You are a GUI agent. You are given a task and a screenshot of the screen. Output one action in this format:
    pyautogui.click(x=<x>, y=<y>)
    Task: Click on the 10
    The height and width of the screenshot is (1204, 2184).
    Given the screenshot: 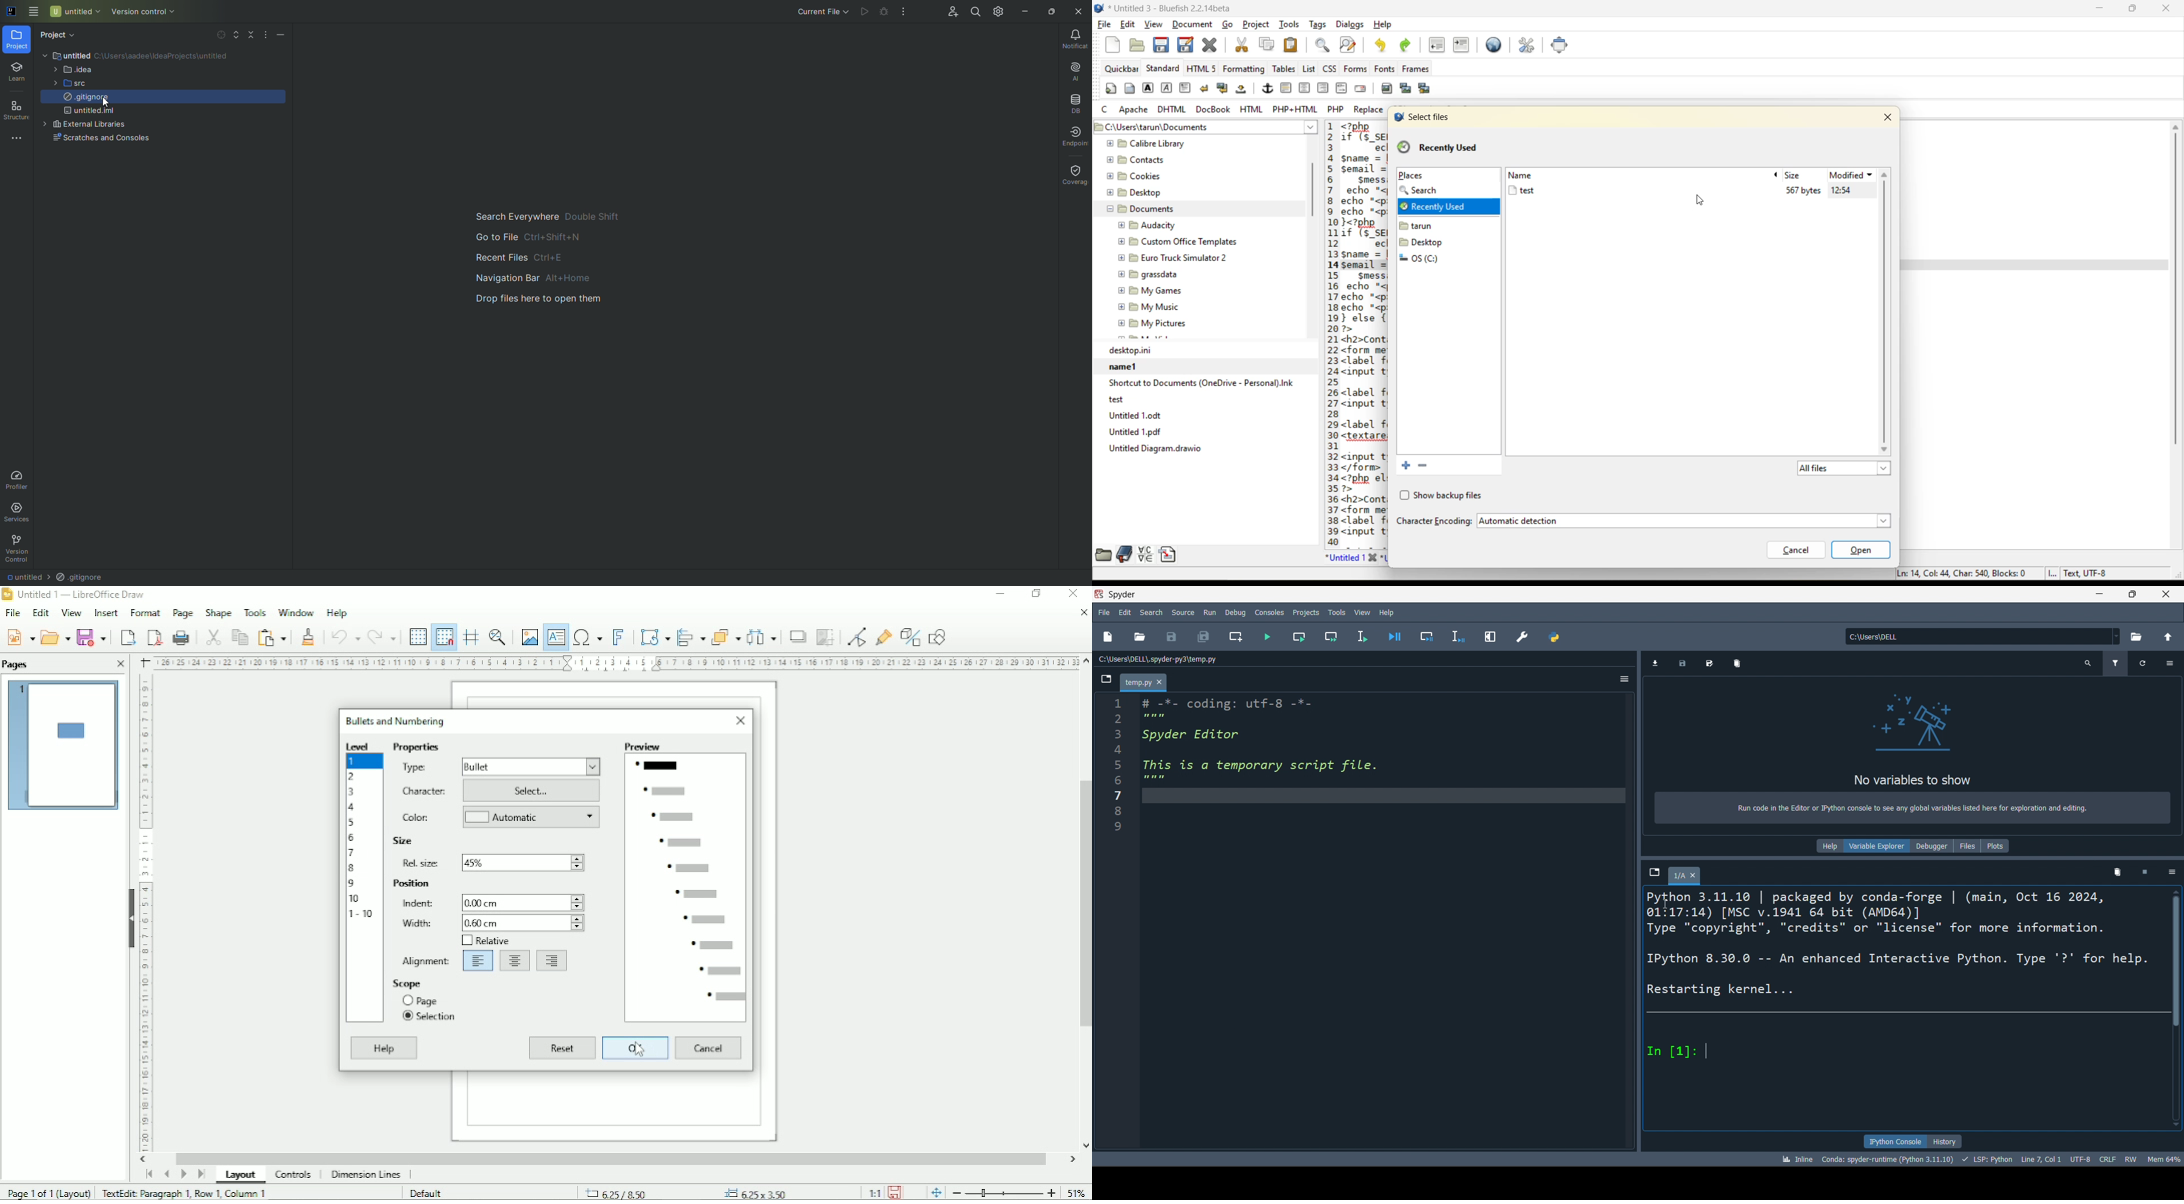 What is the action you would take?
    pyautogui.click(x=355, y=898)
    